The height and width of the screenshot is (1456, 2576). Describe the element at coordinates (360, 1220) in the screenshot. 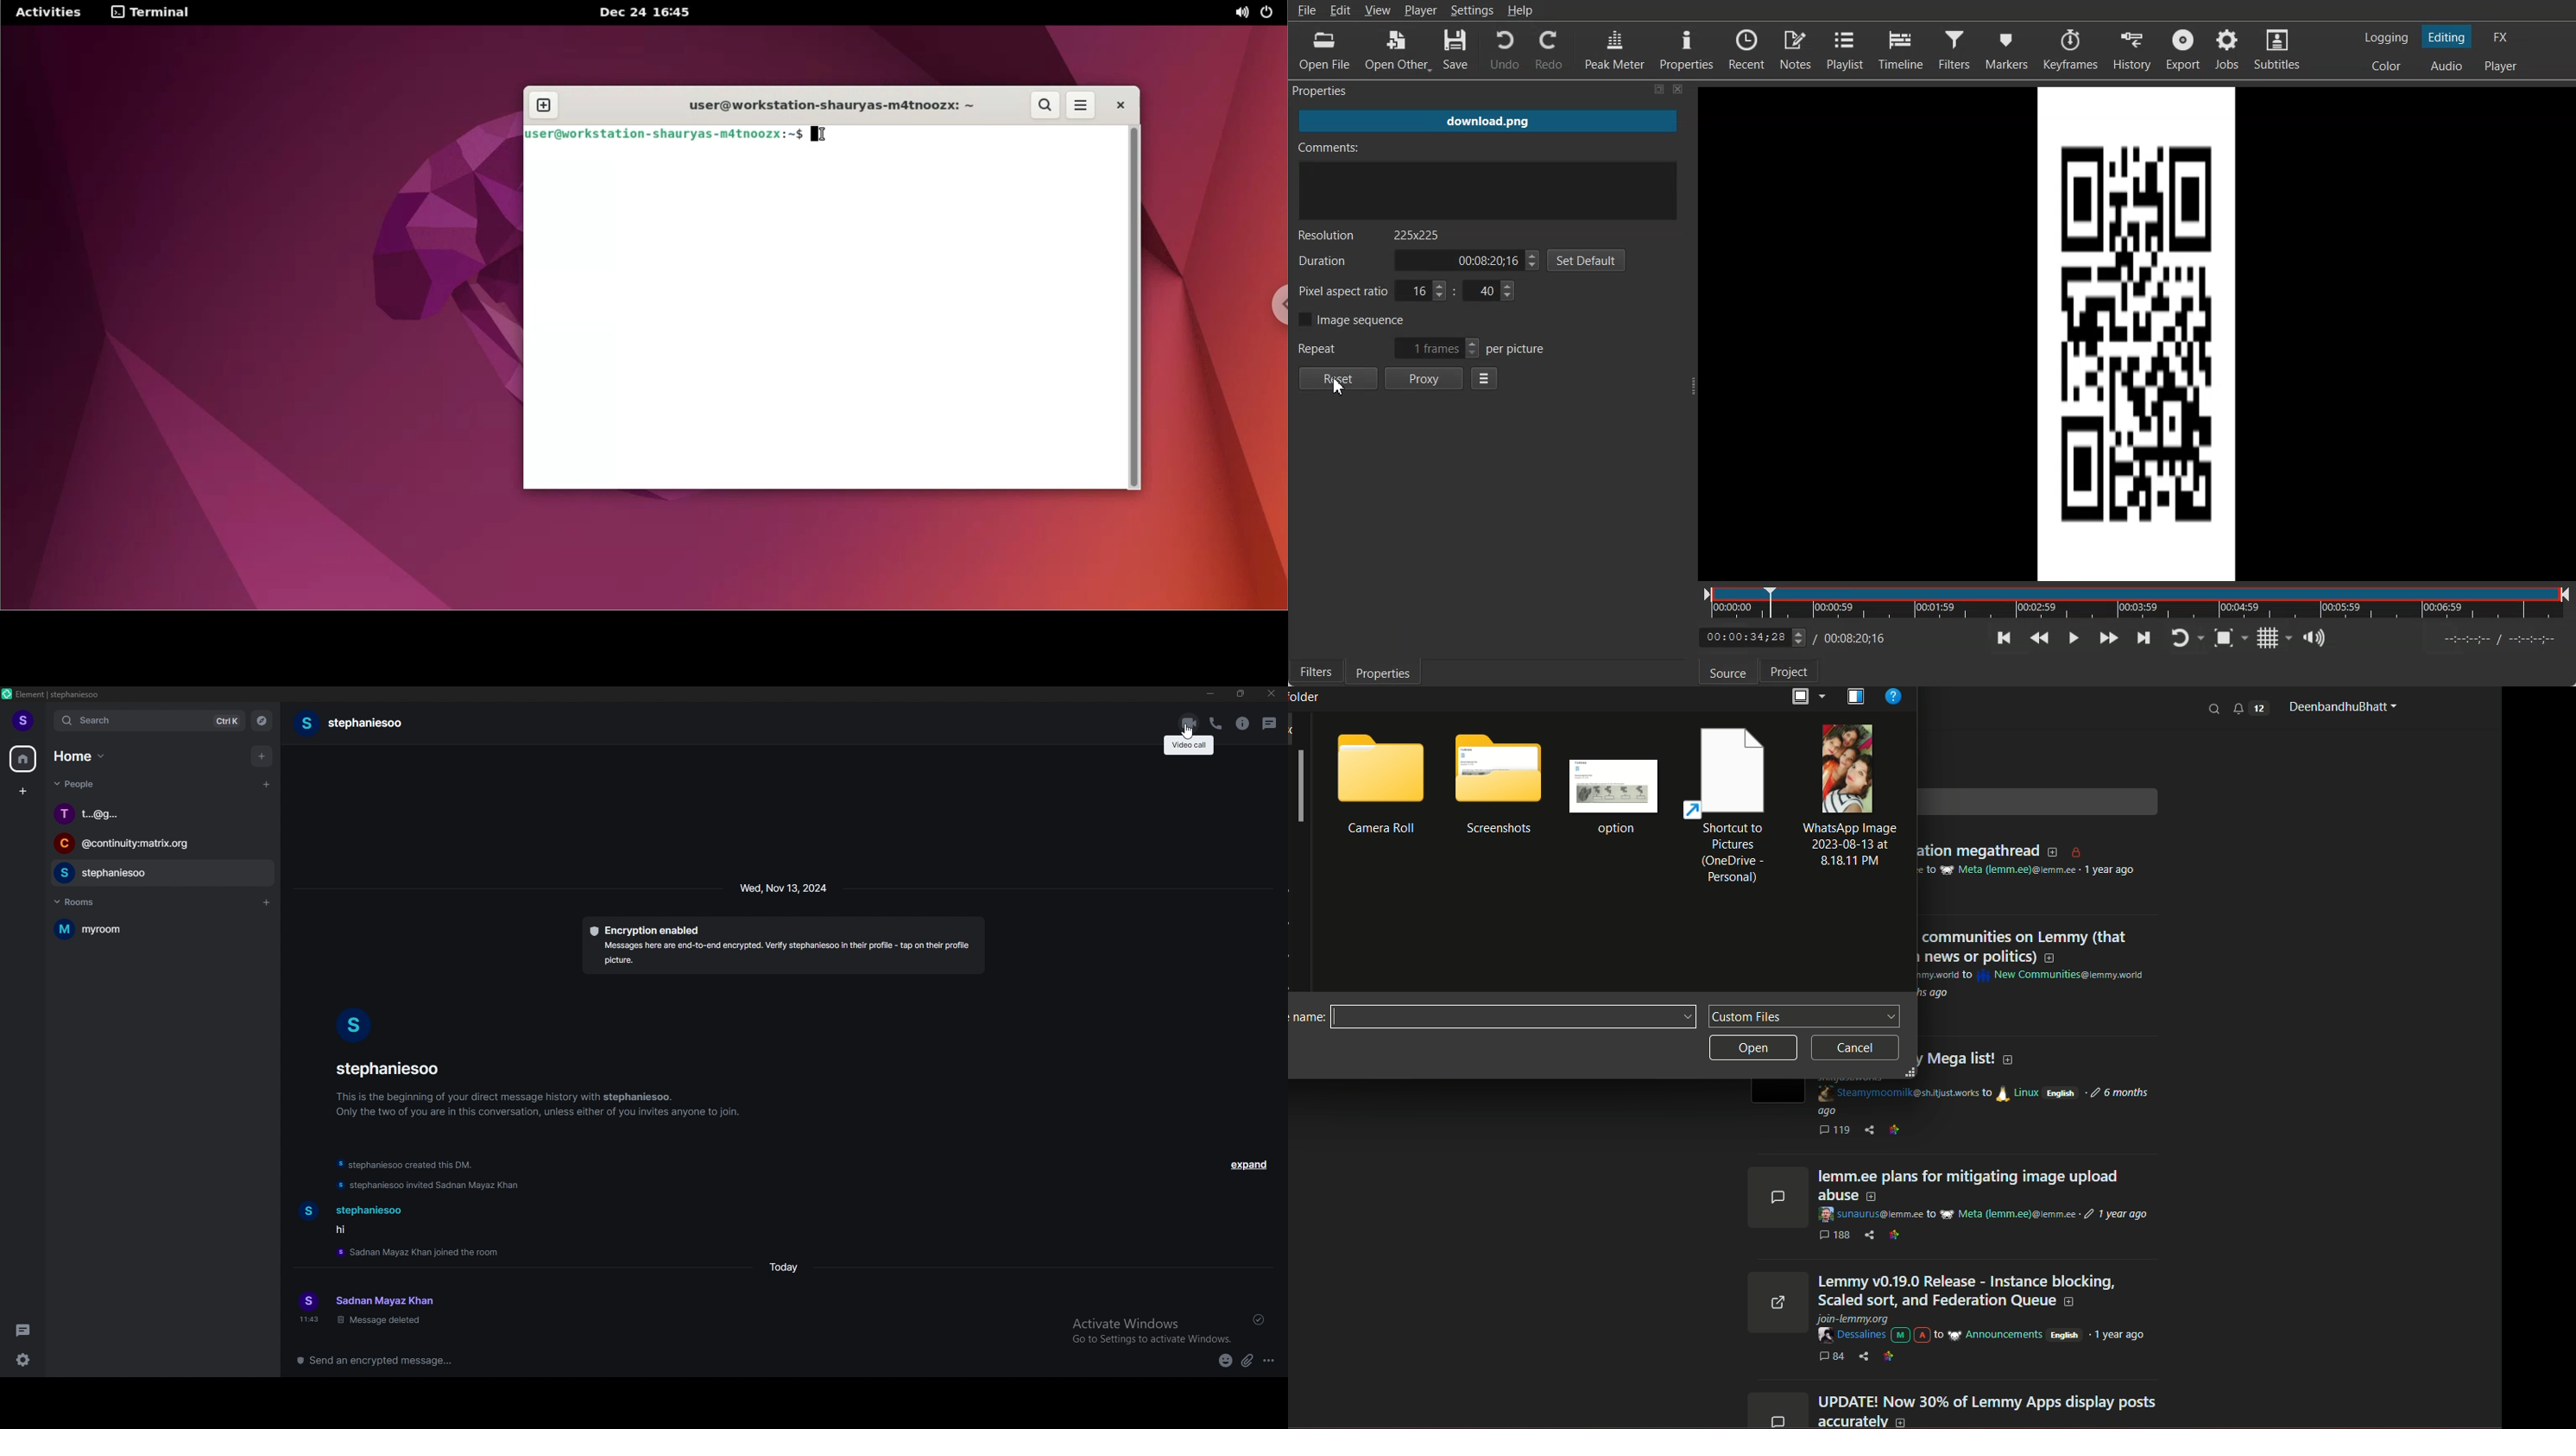

I see `text` at that location.